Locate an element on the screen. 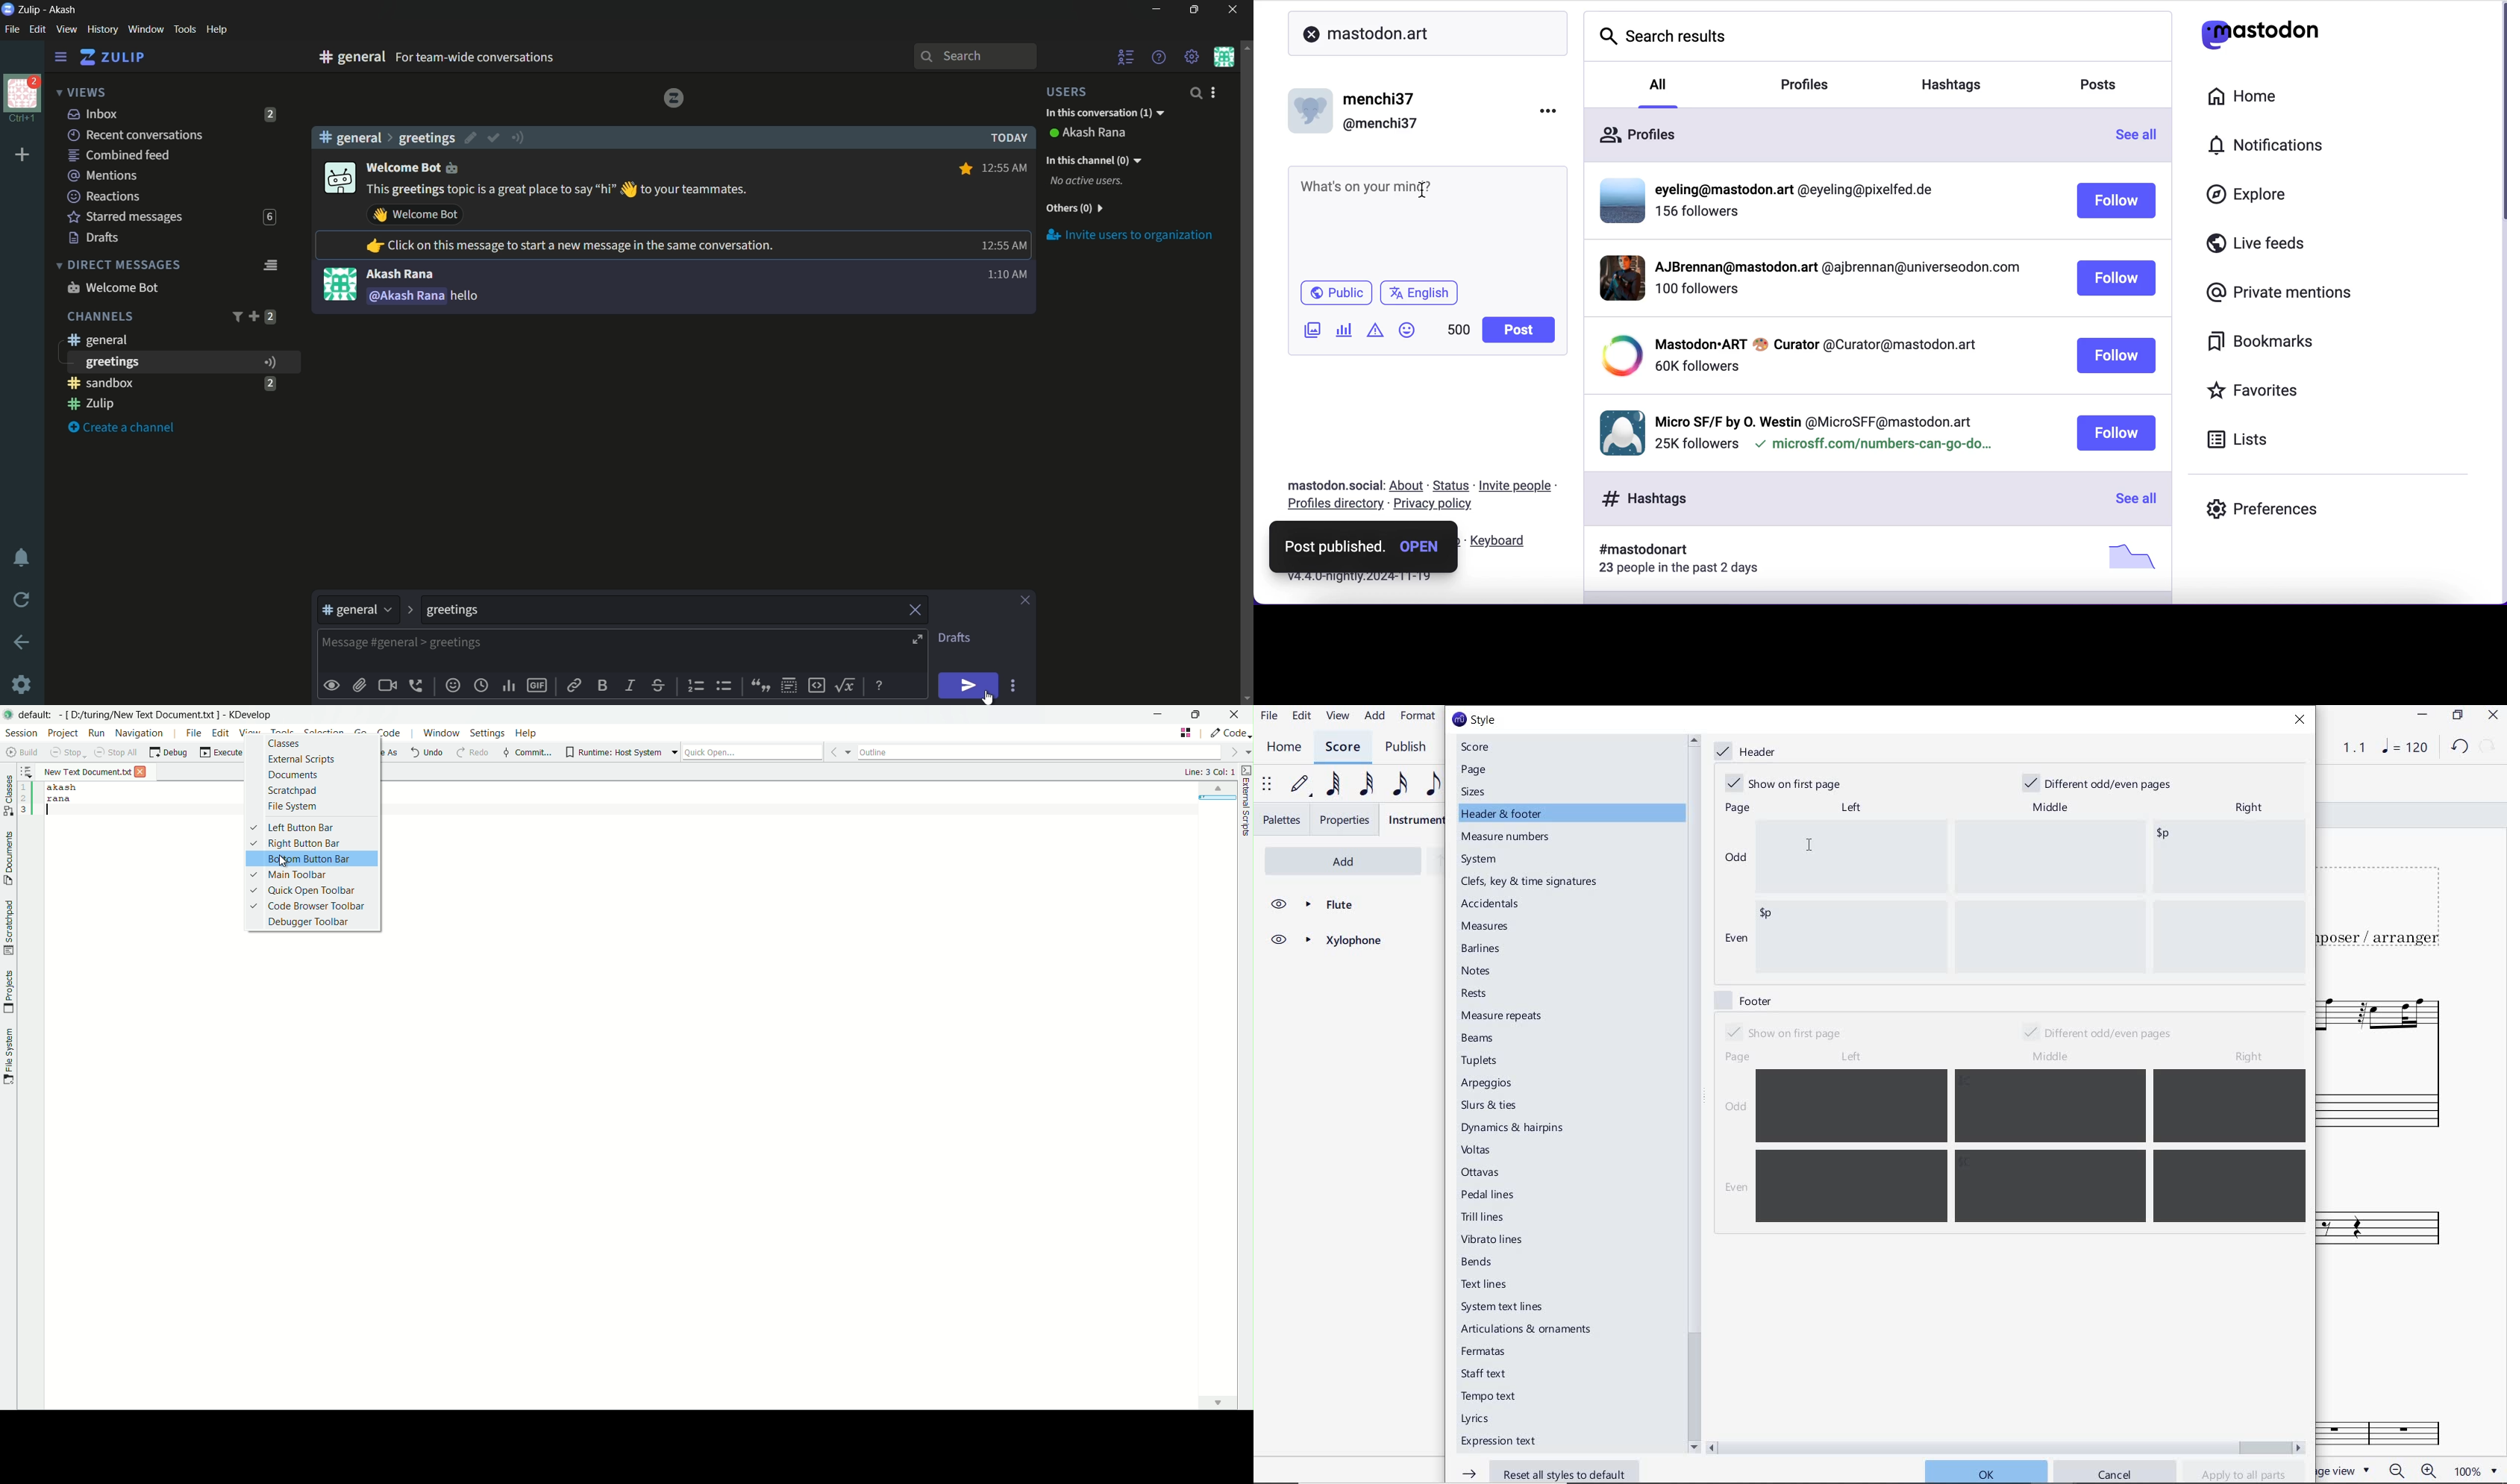  1:10 AM is located at coordinates (1005, 277).